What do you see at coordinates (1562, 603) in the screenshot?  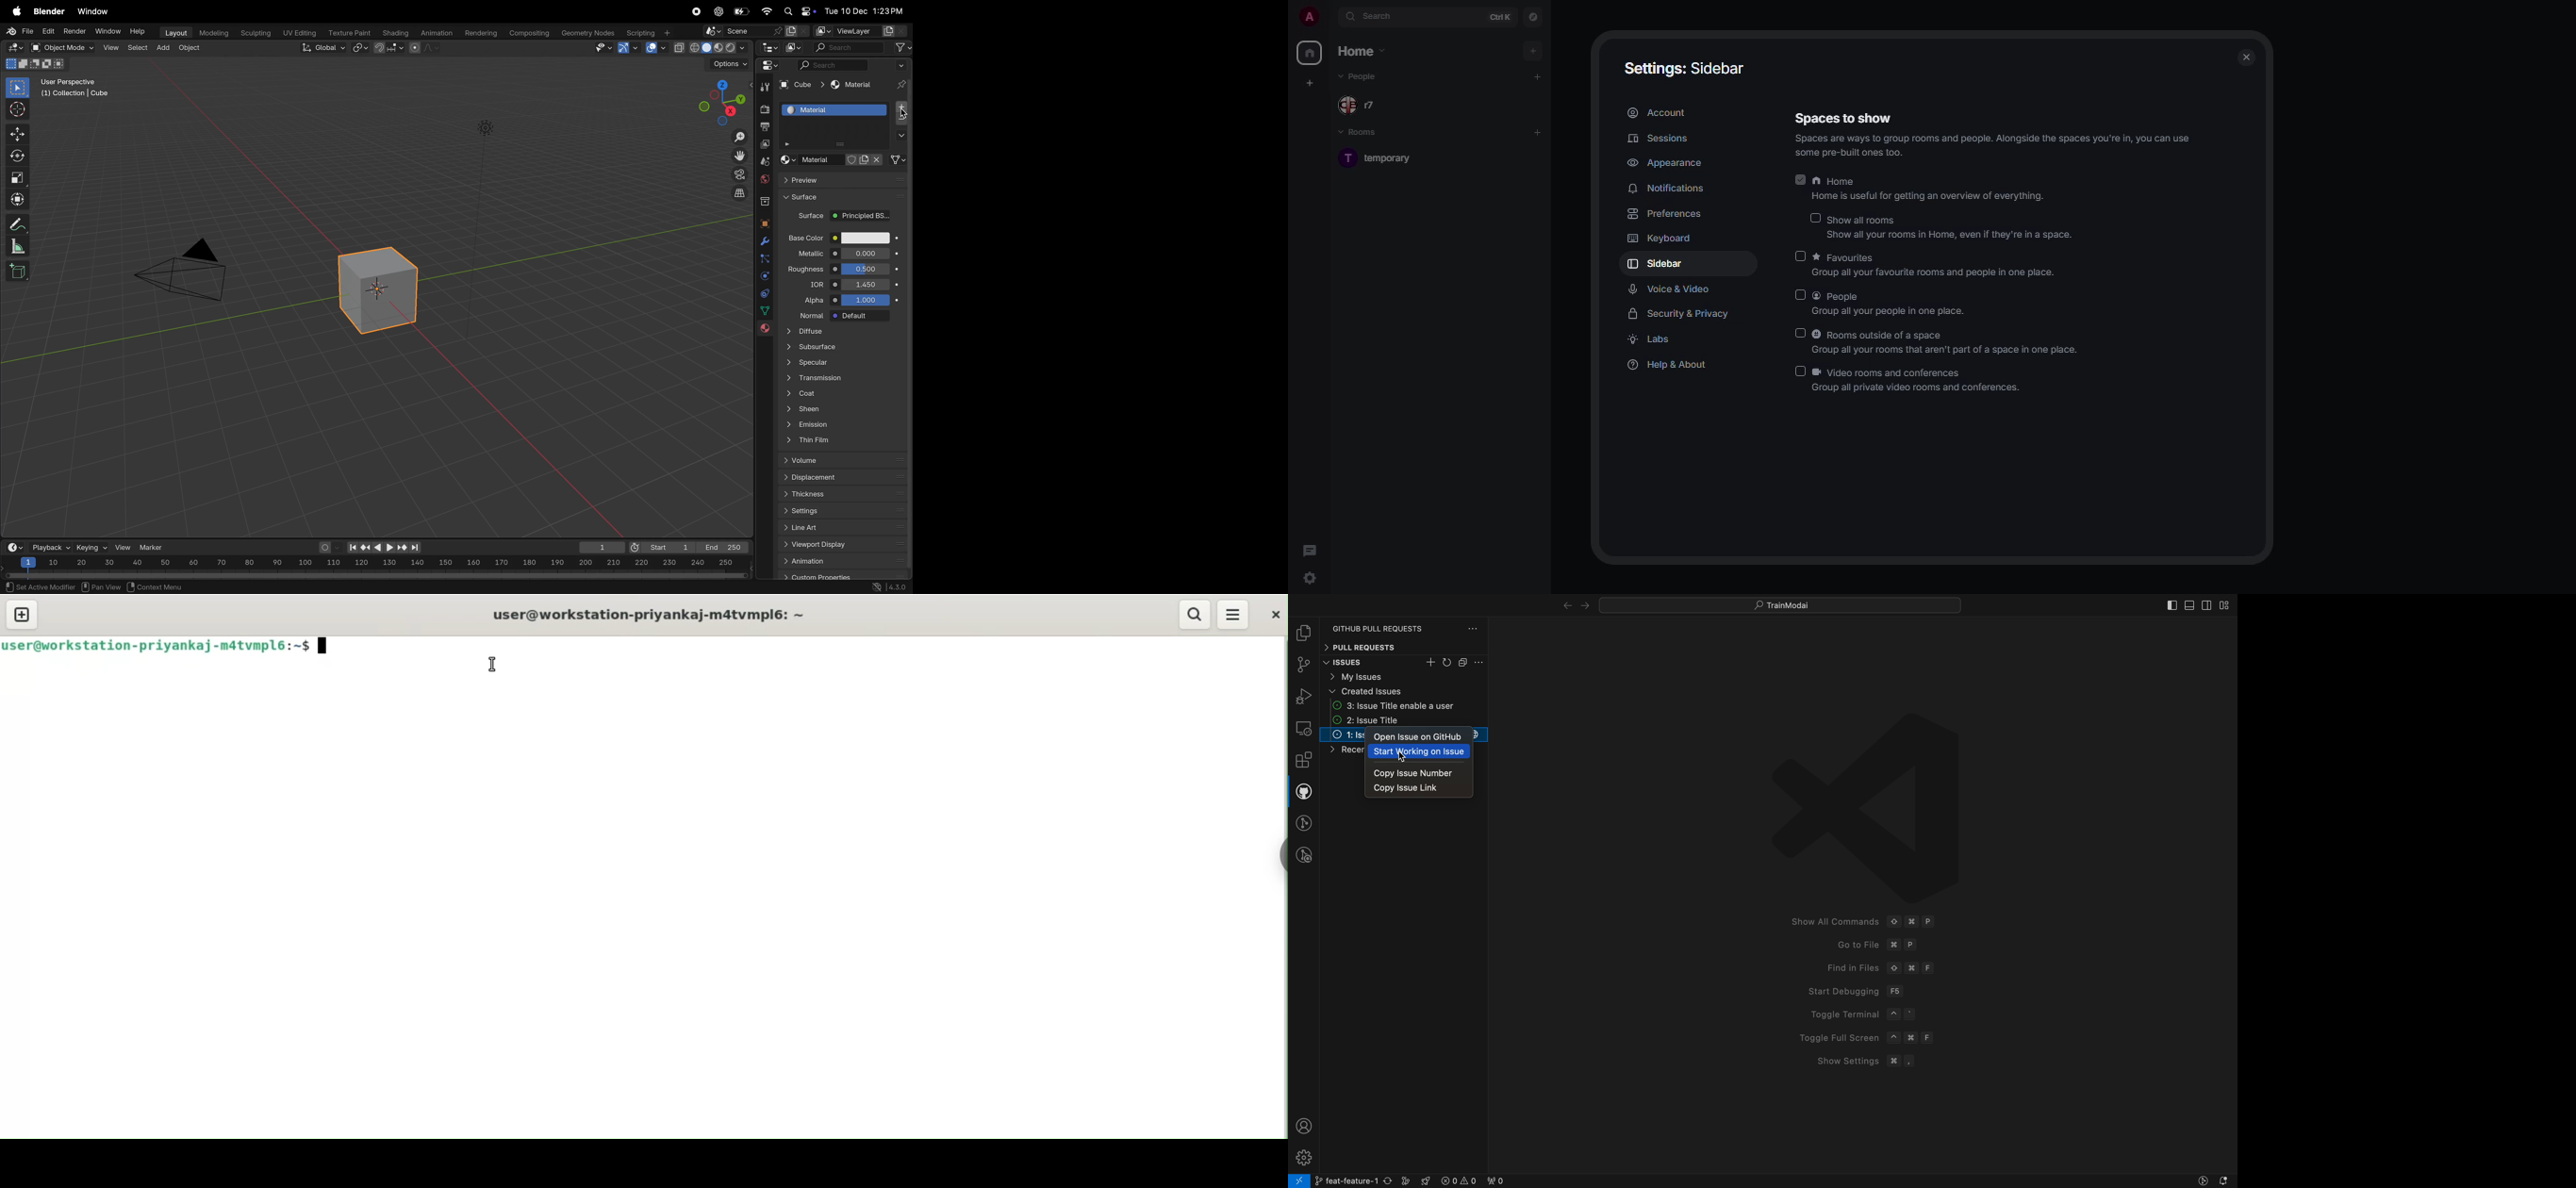 I see `right arrow` at bounding box center [1562, 603].